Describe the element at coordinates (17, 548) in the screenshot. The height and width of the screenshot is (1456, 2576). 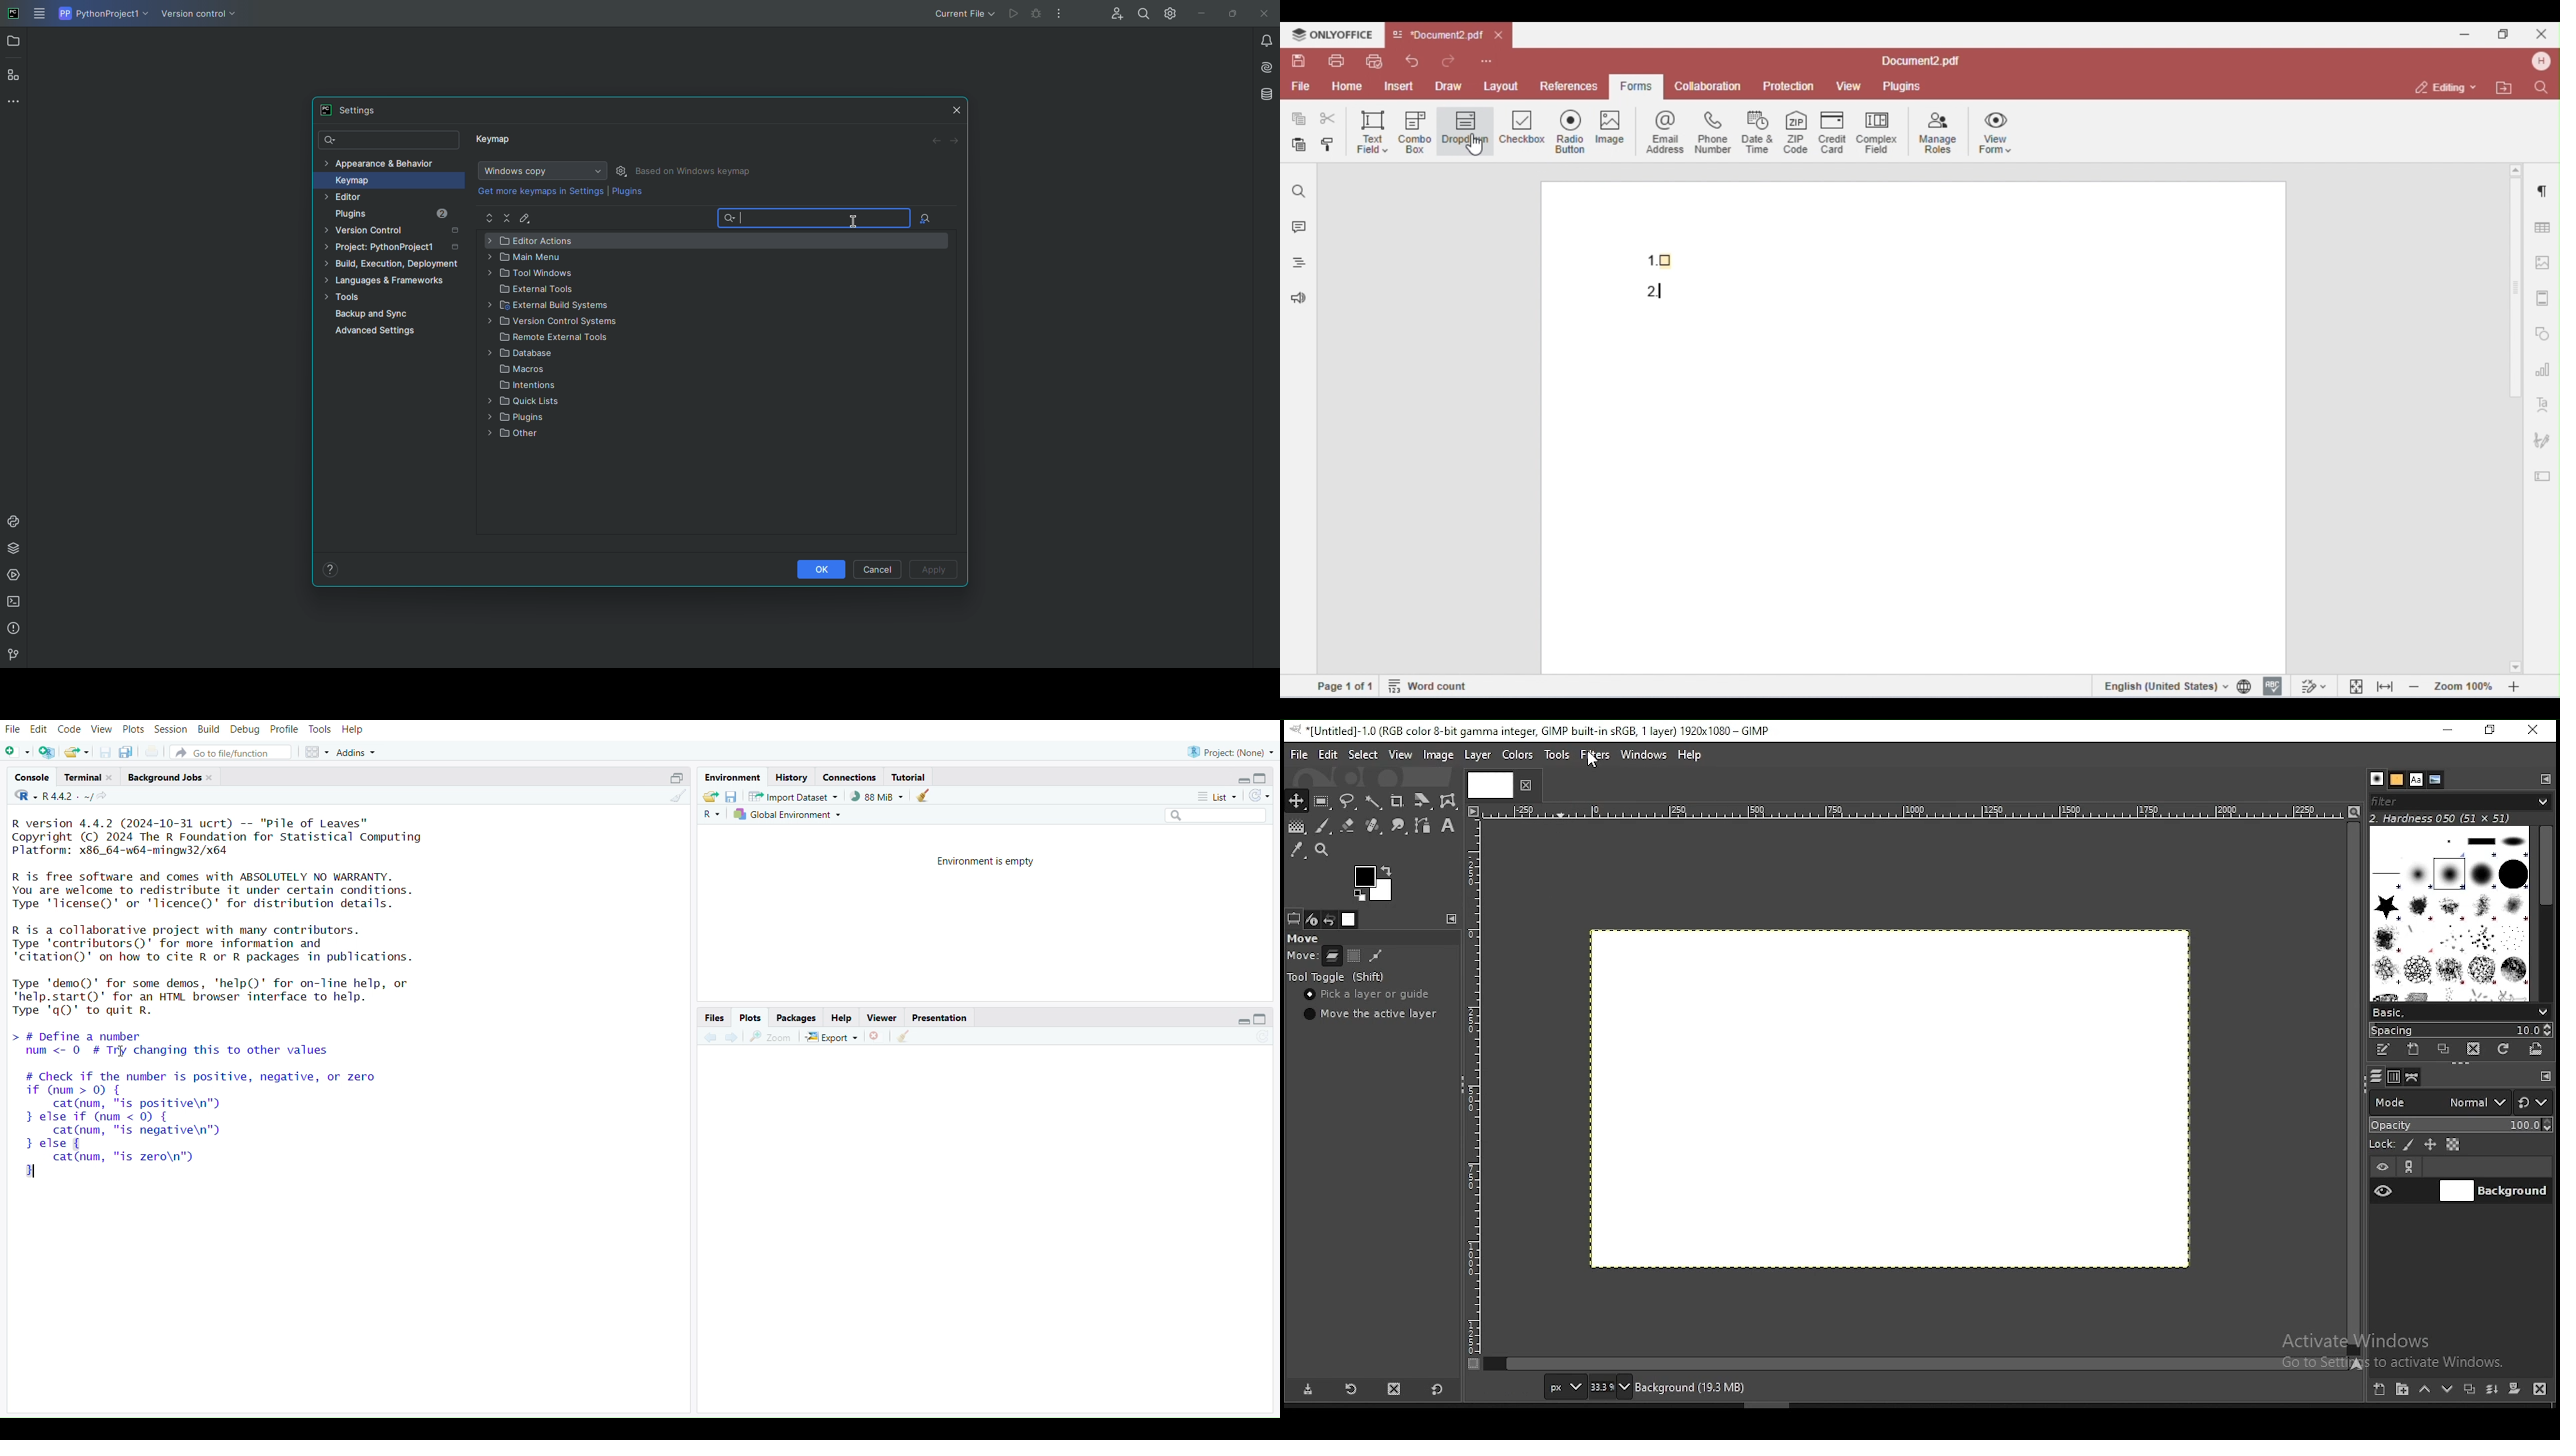
I see `Packages` at that location.